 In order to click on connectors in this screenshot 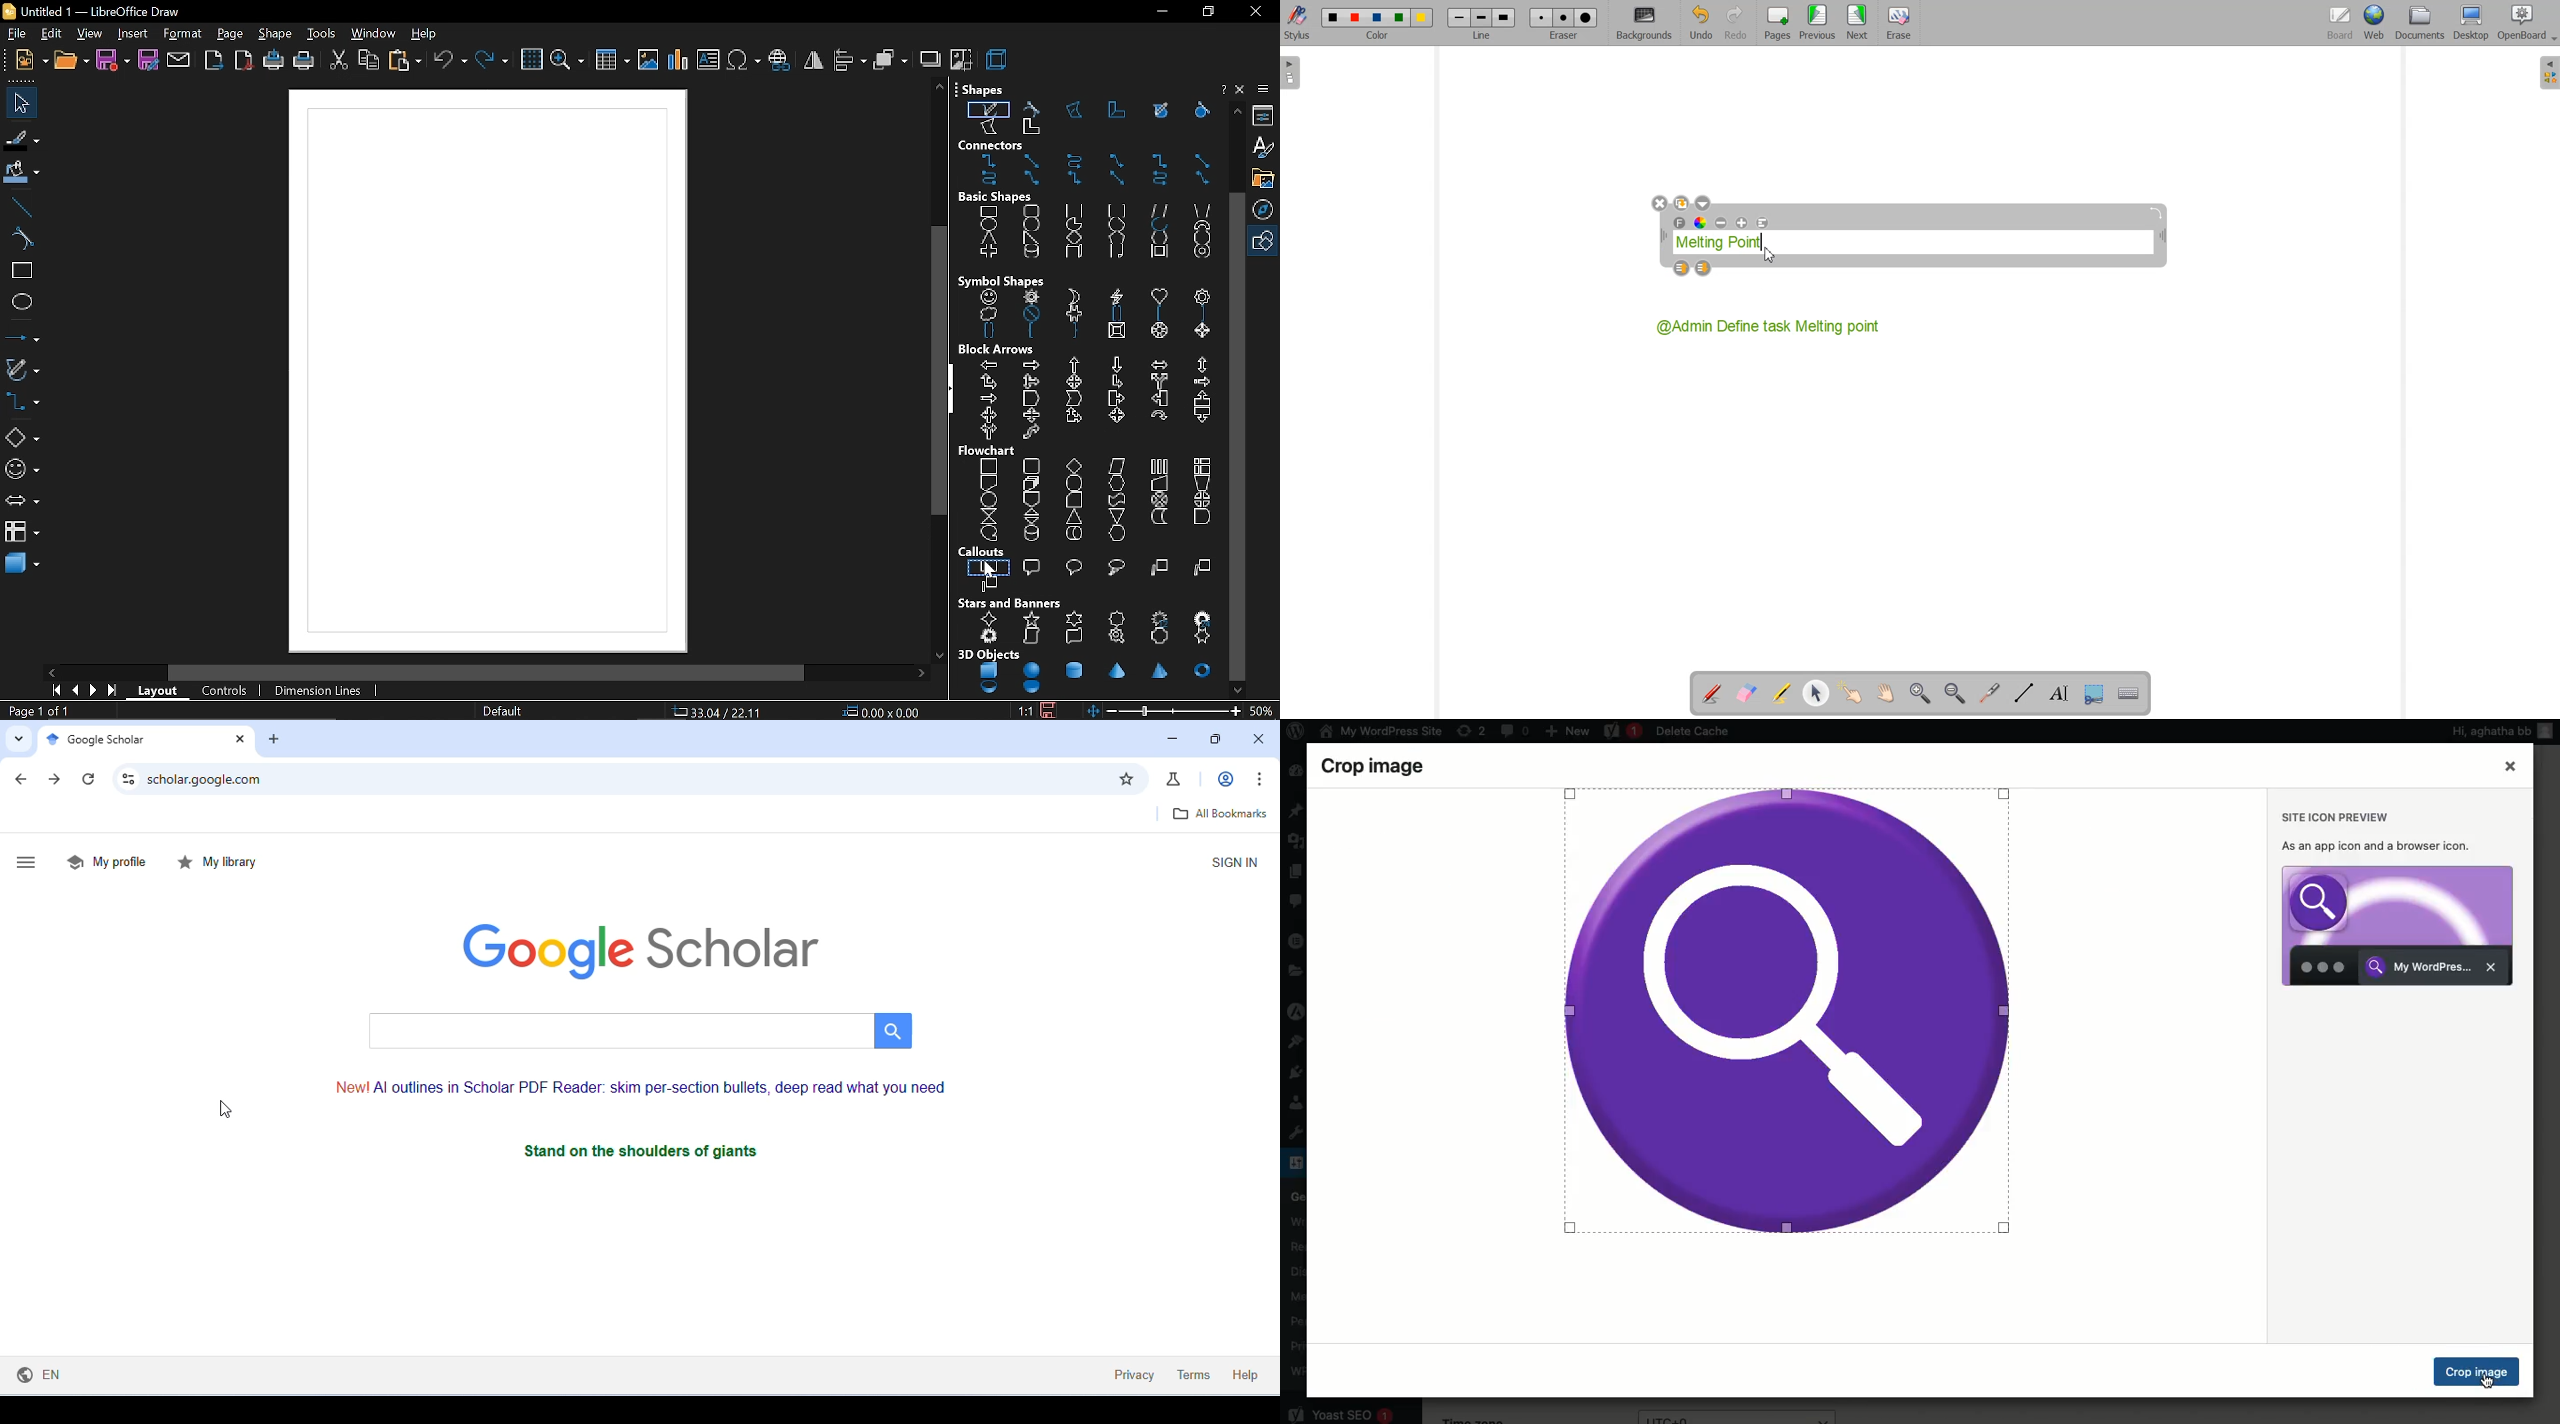, I will do `click(993, 145)`.